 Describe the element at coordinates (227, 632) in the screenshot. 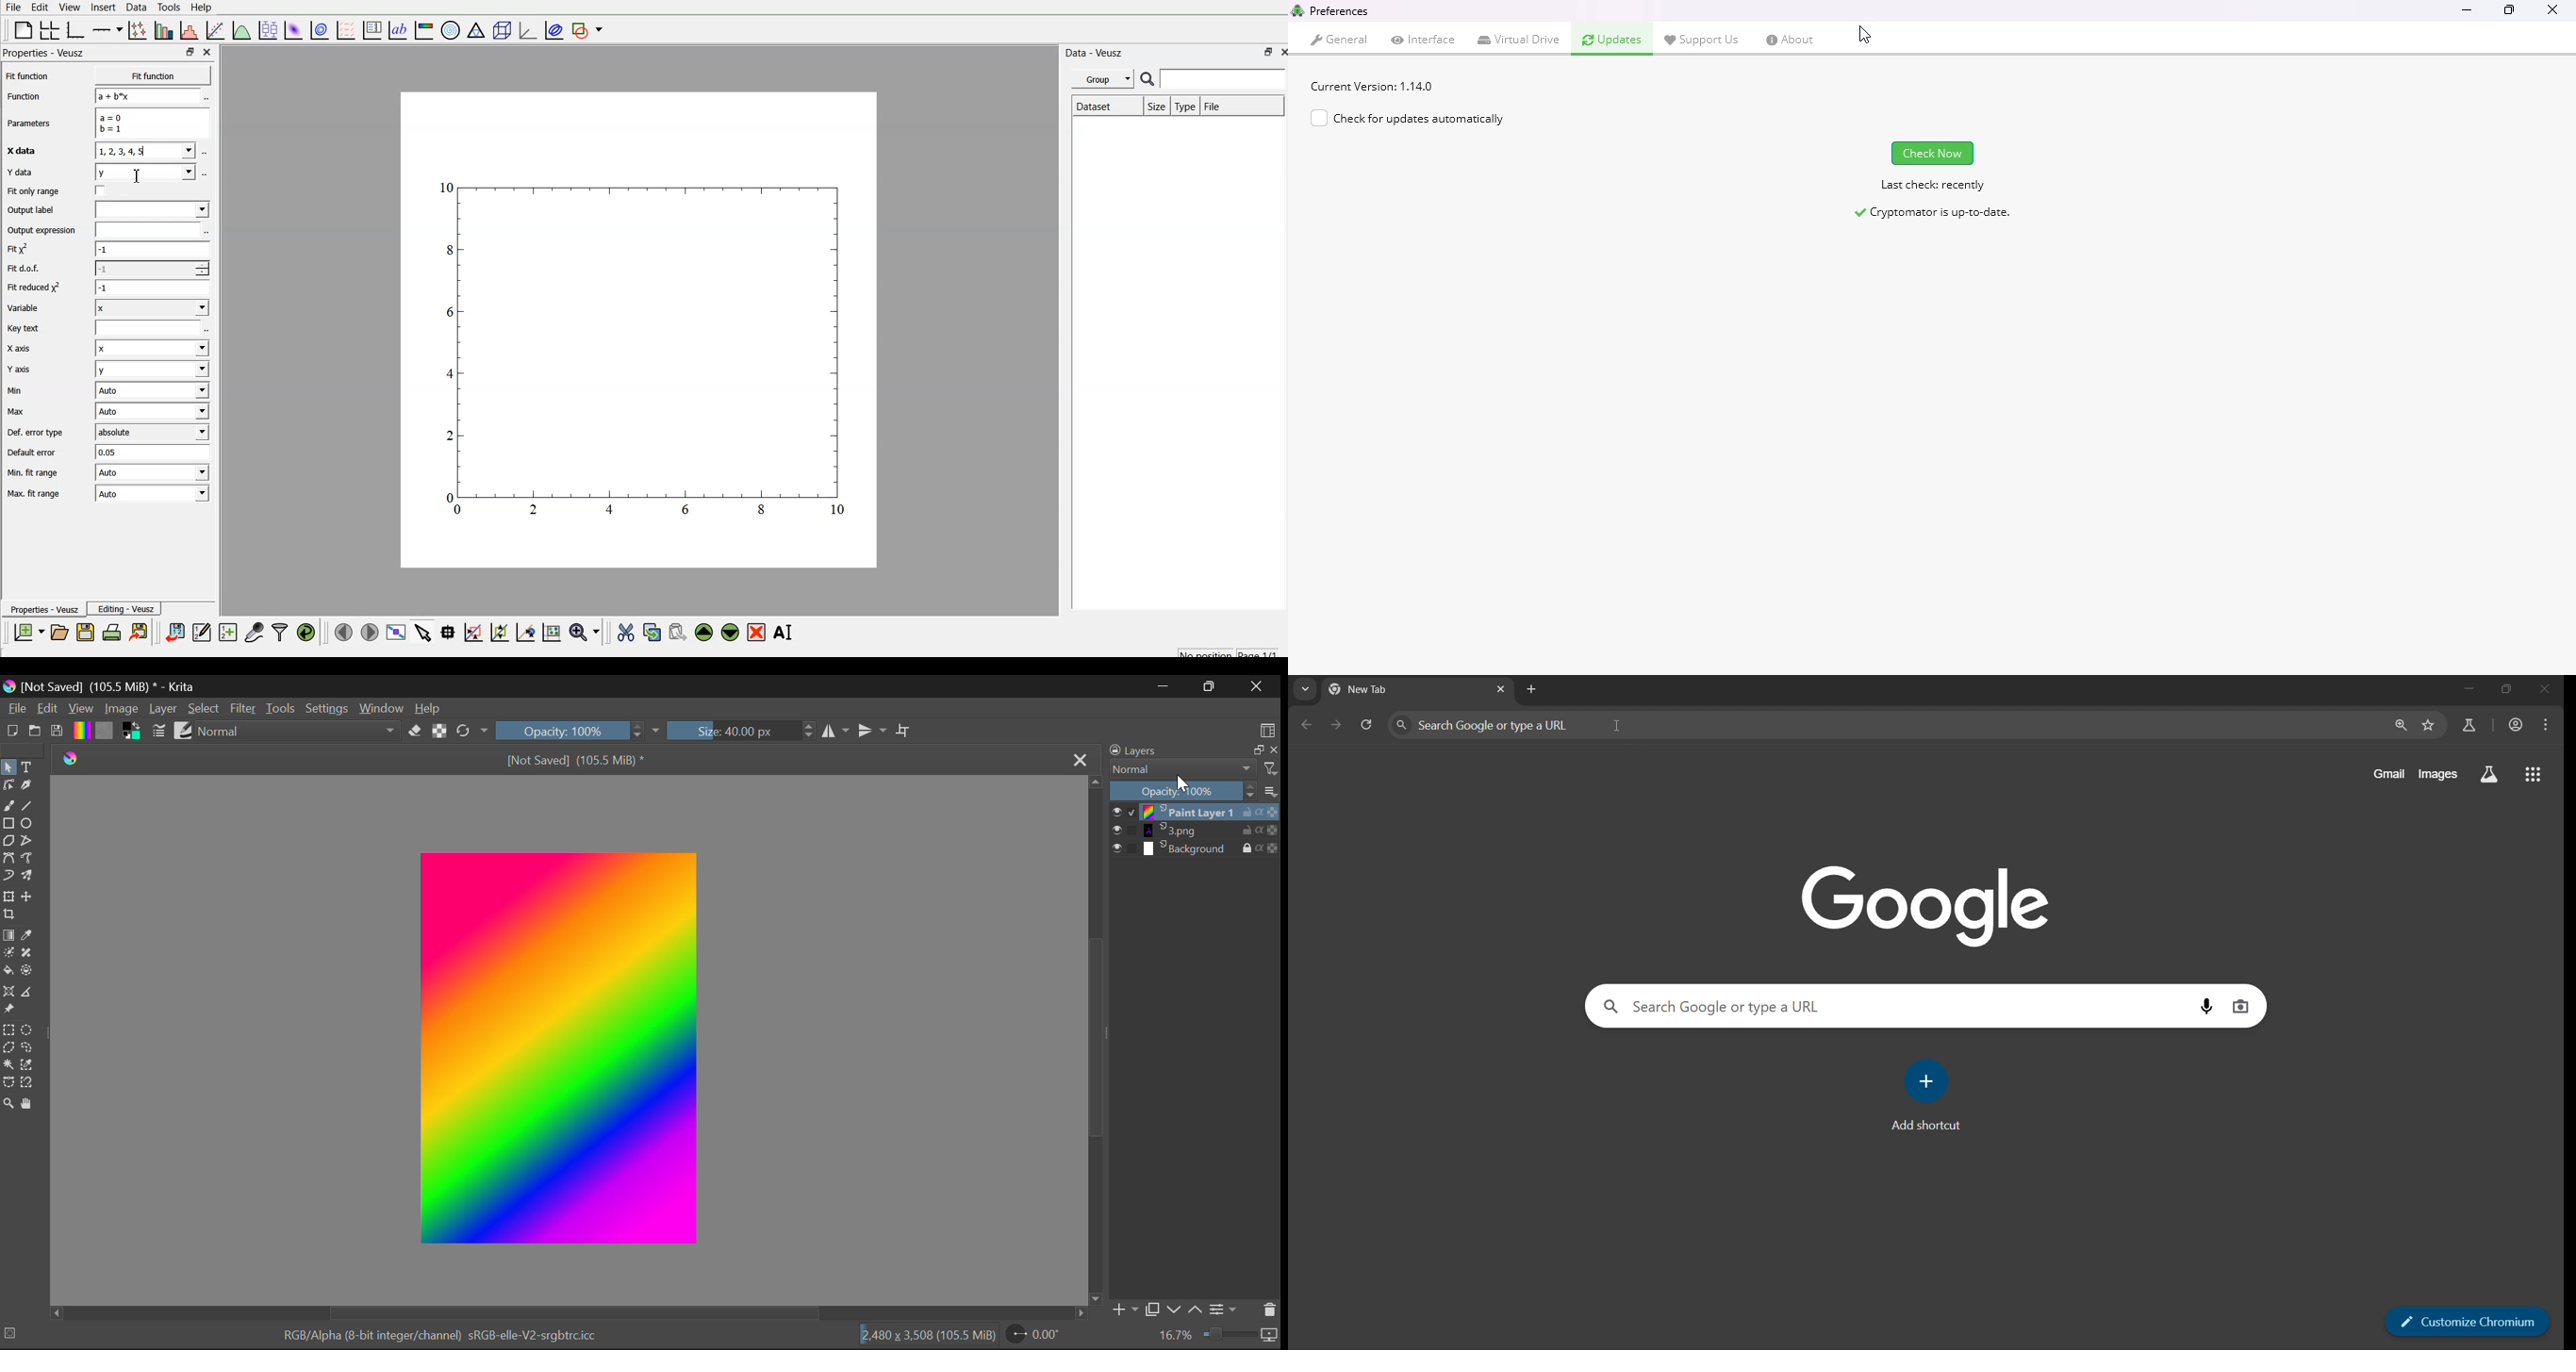

I see `create new datasets` at that location.